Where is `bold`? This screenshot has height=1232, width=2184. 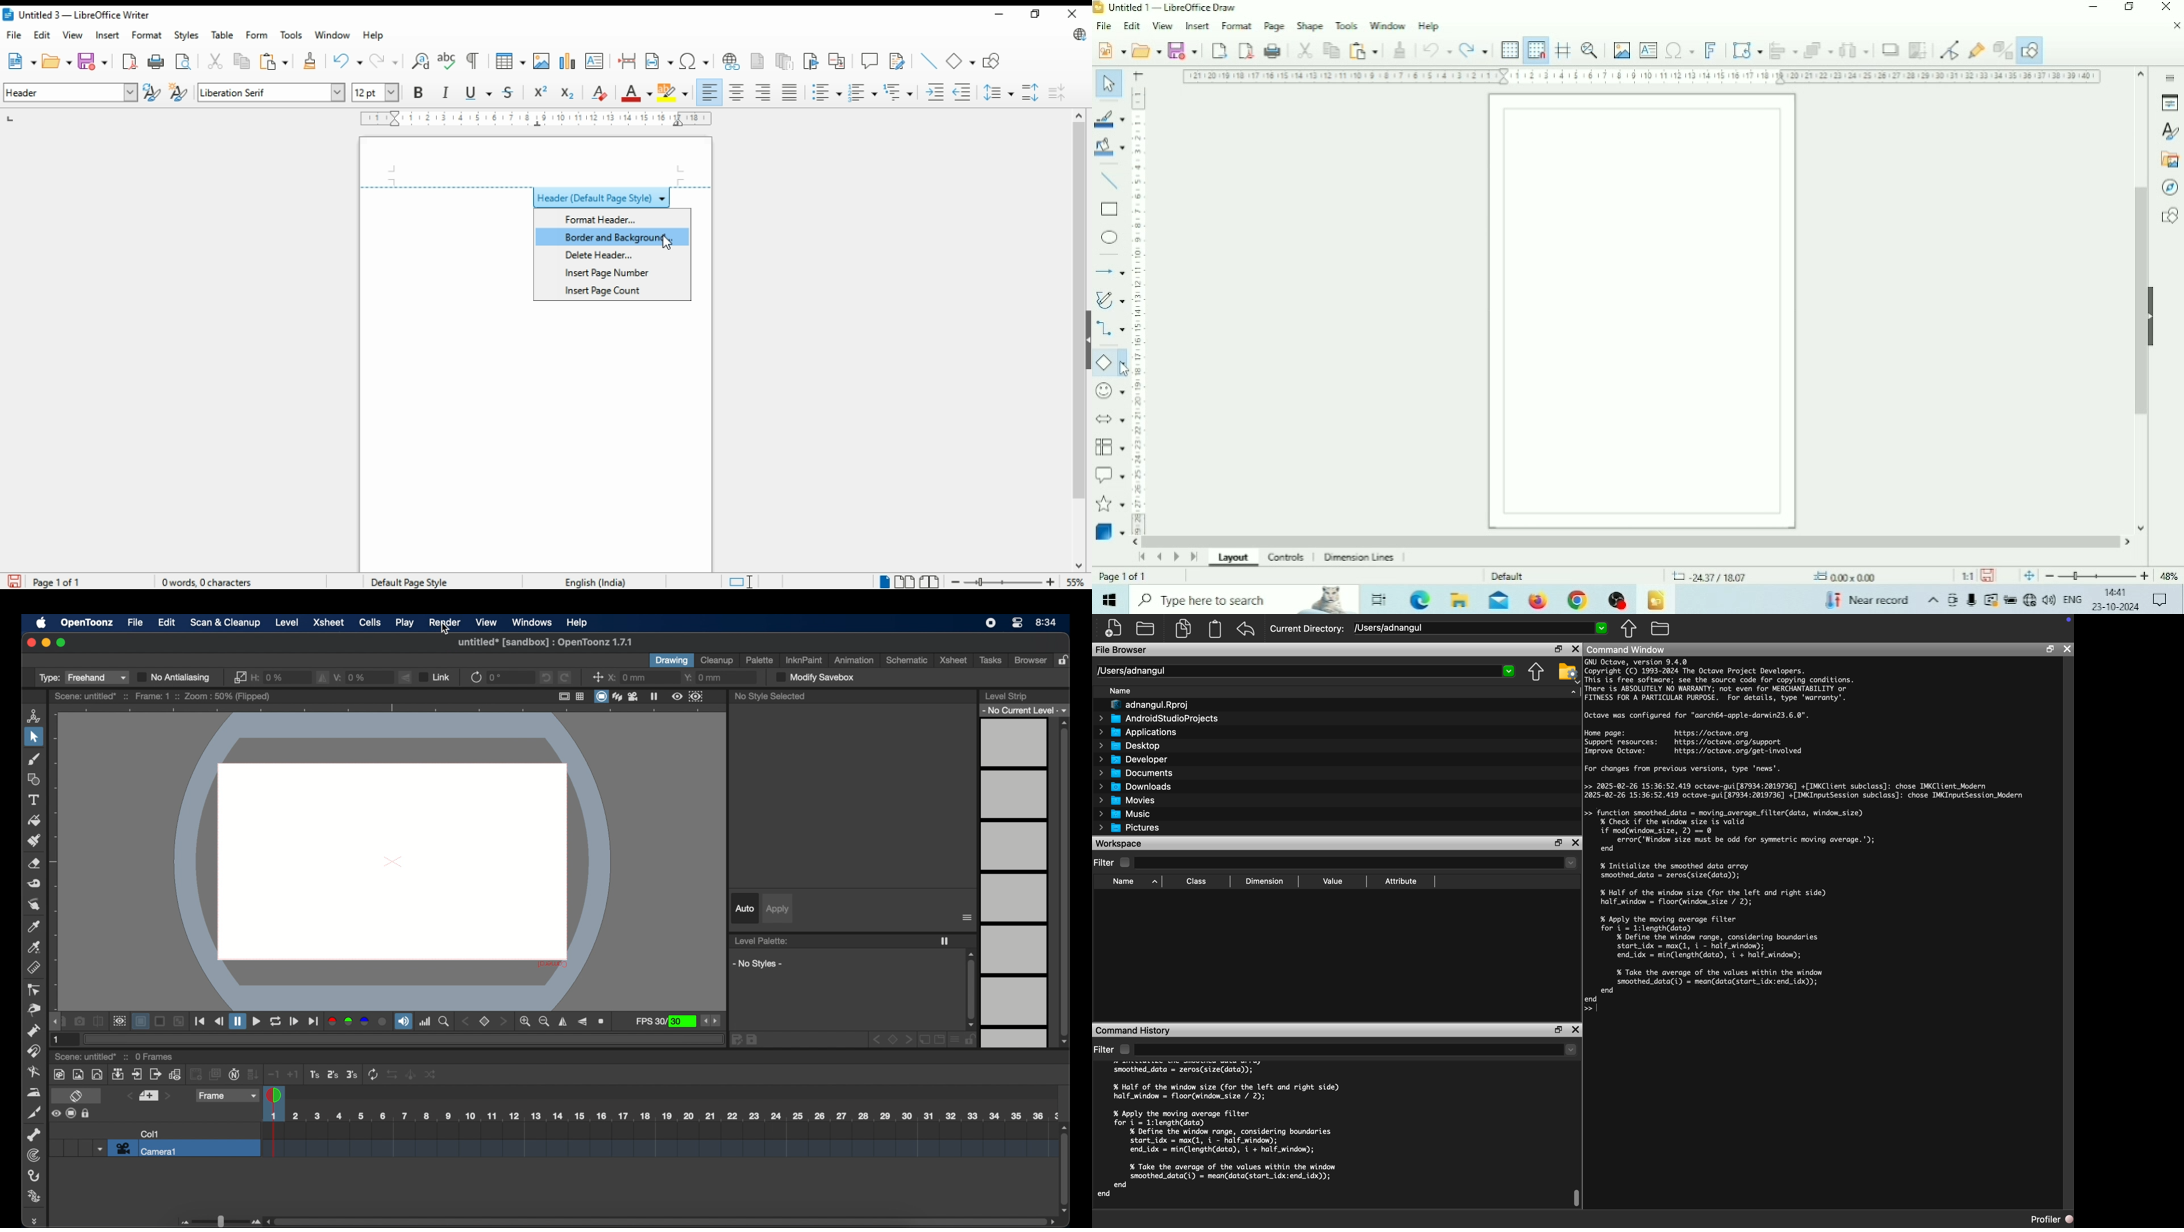
bold is located at coordinates (418, 91).